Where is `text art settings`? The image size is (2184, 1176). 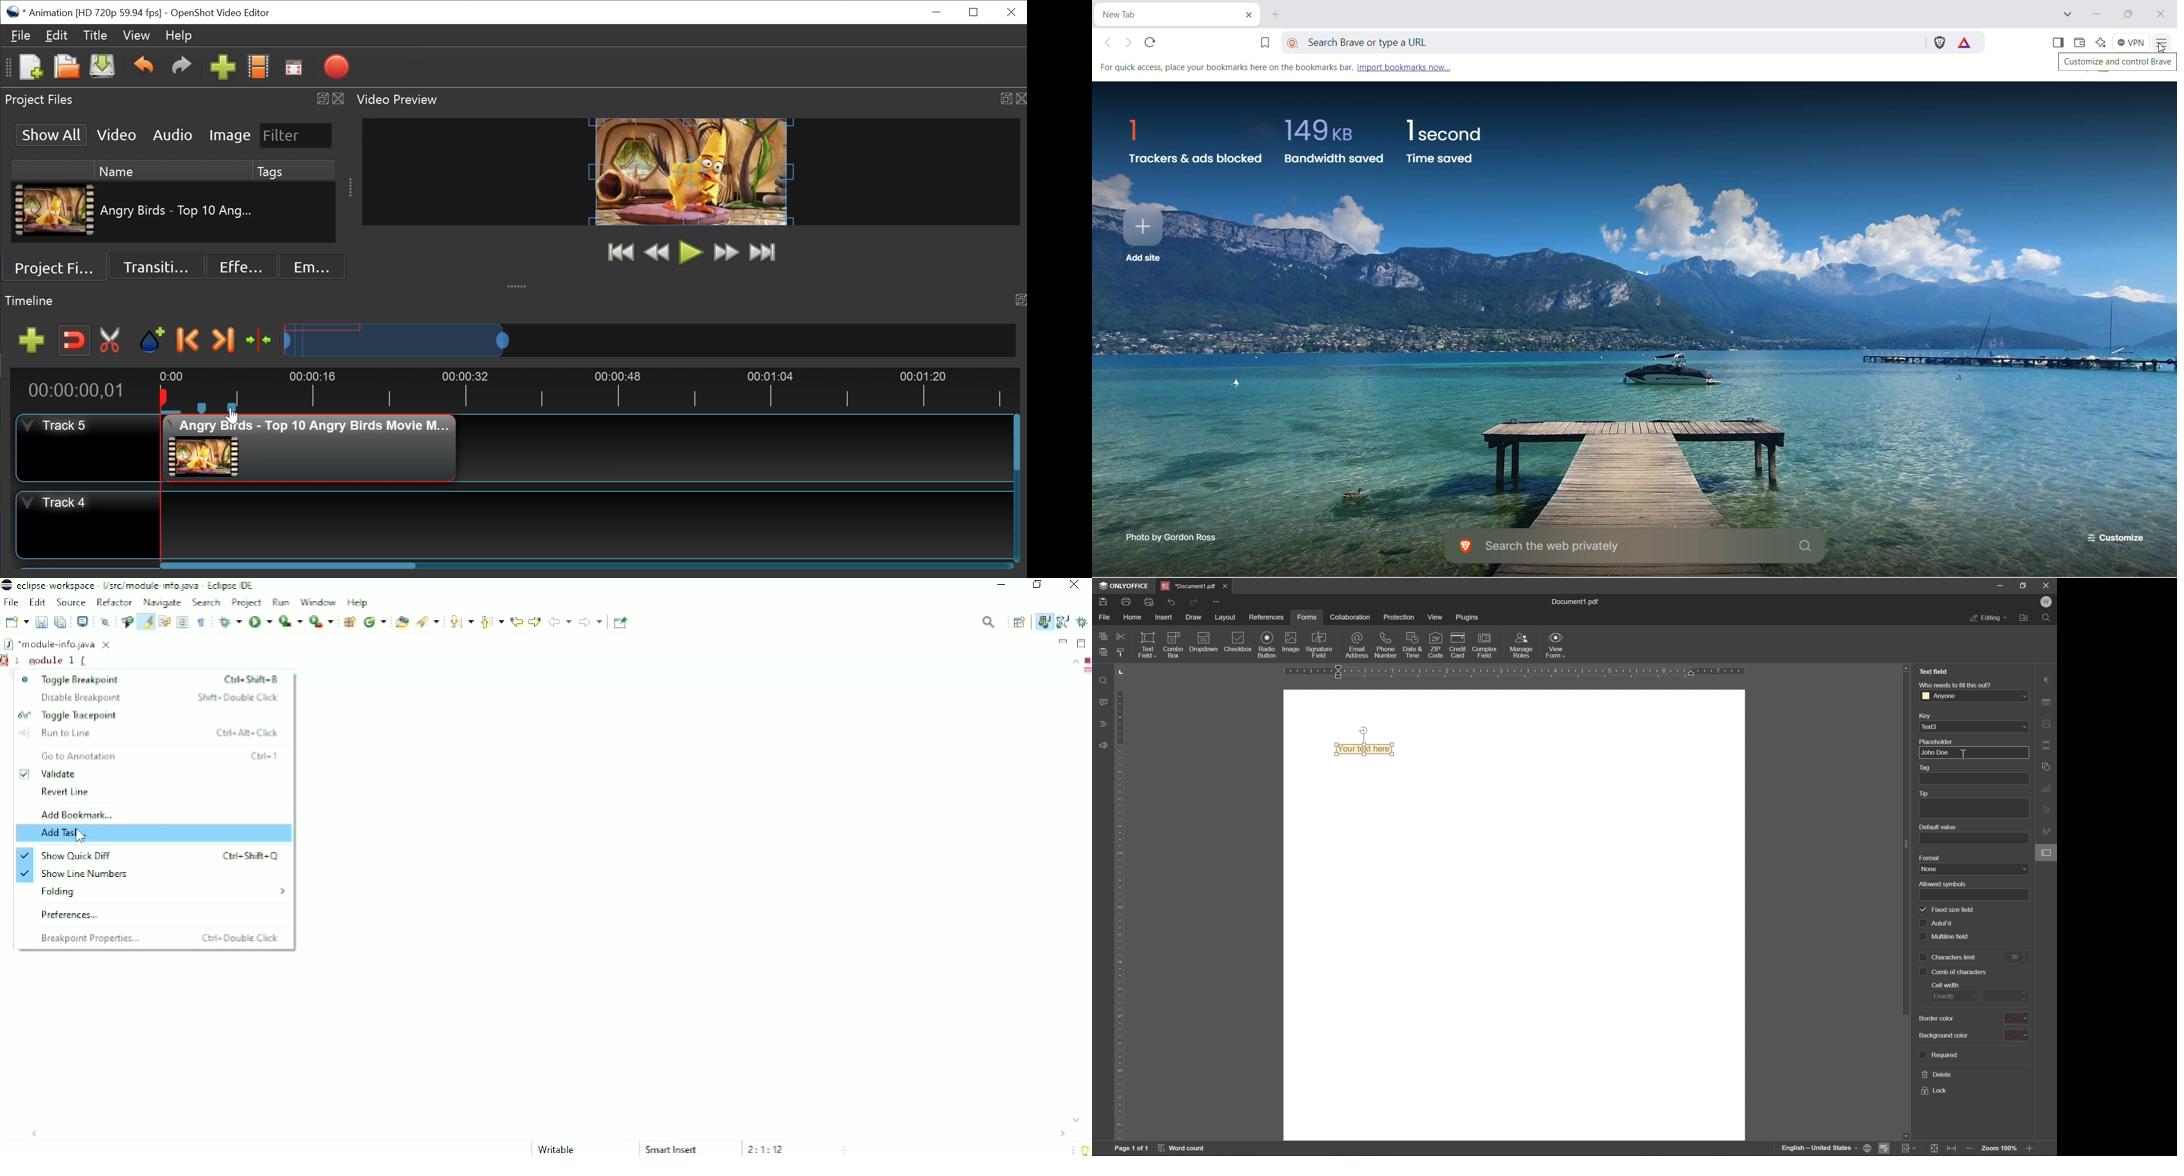 text art settings is located at coordinates (2051, 812).